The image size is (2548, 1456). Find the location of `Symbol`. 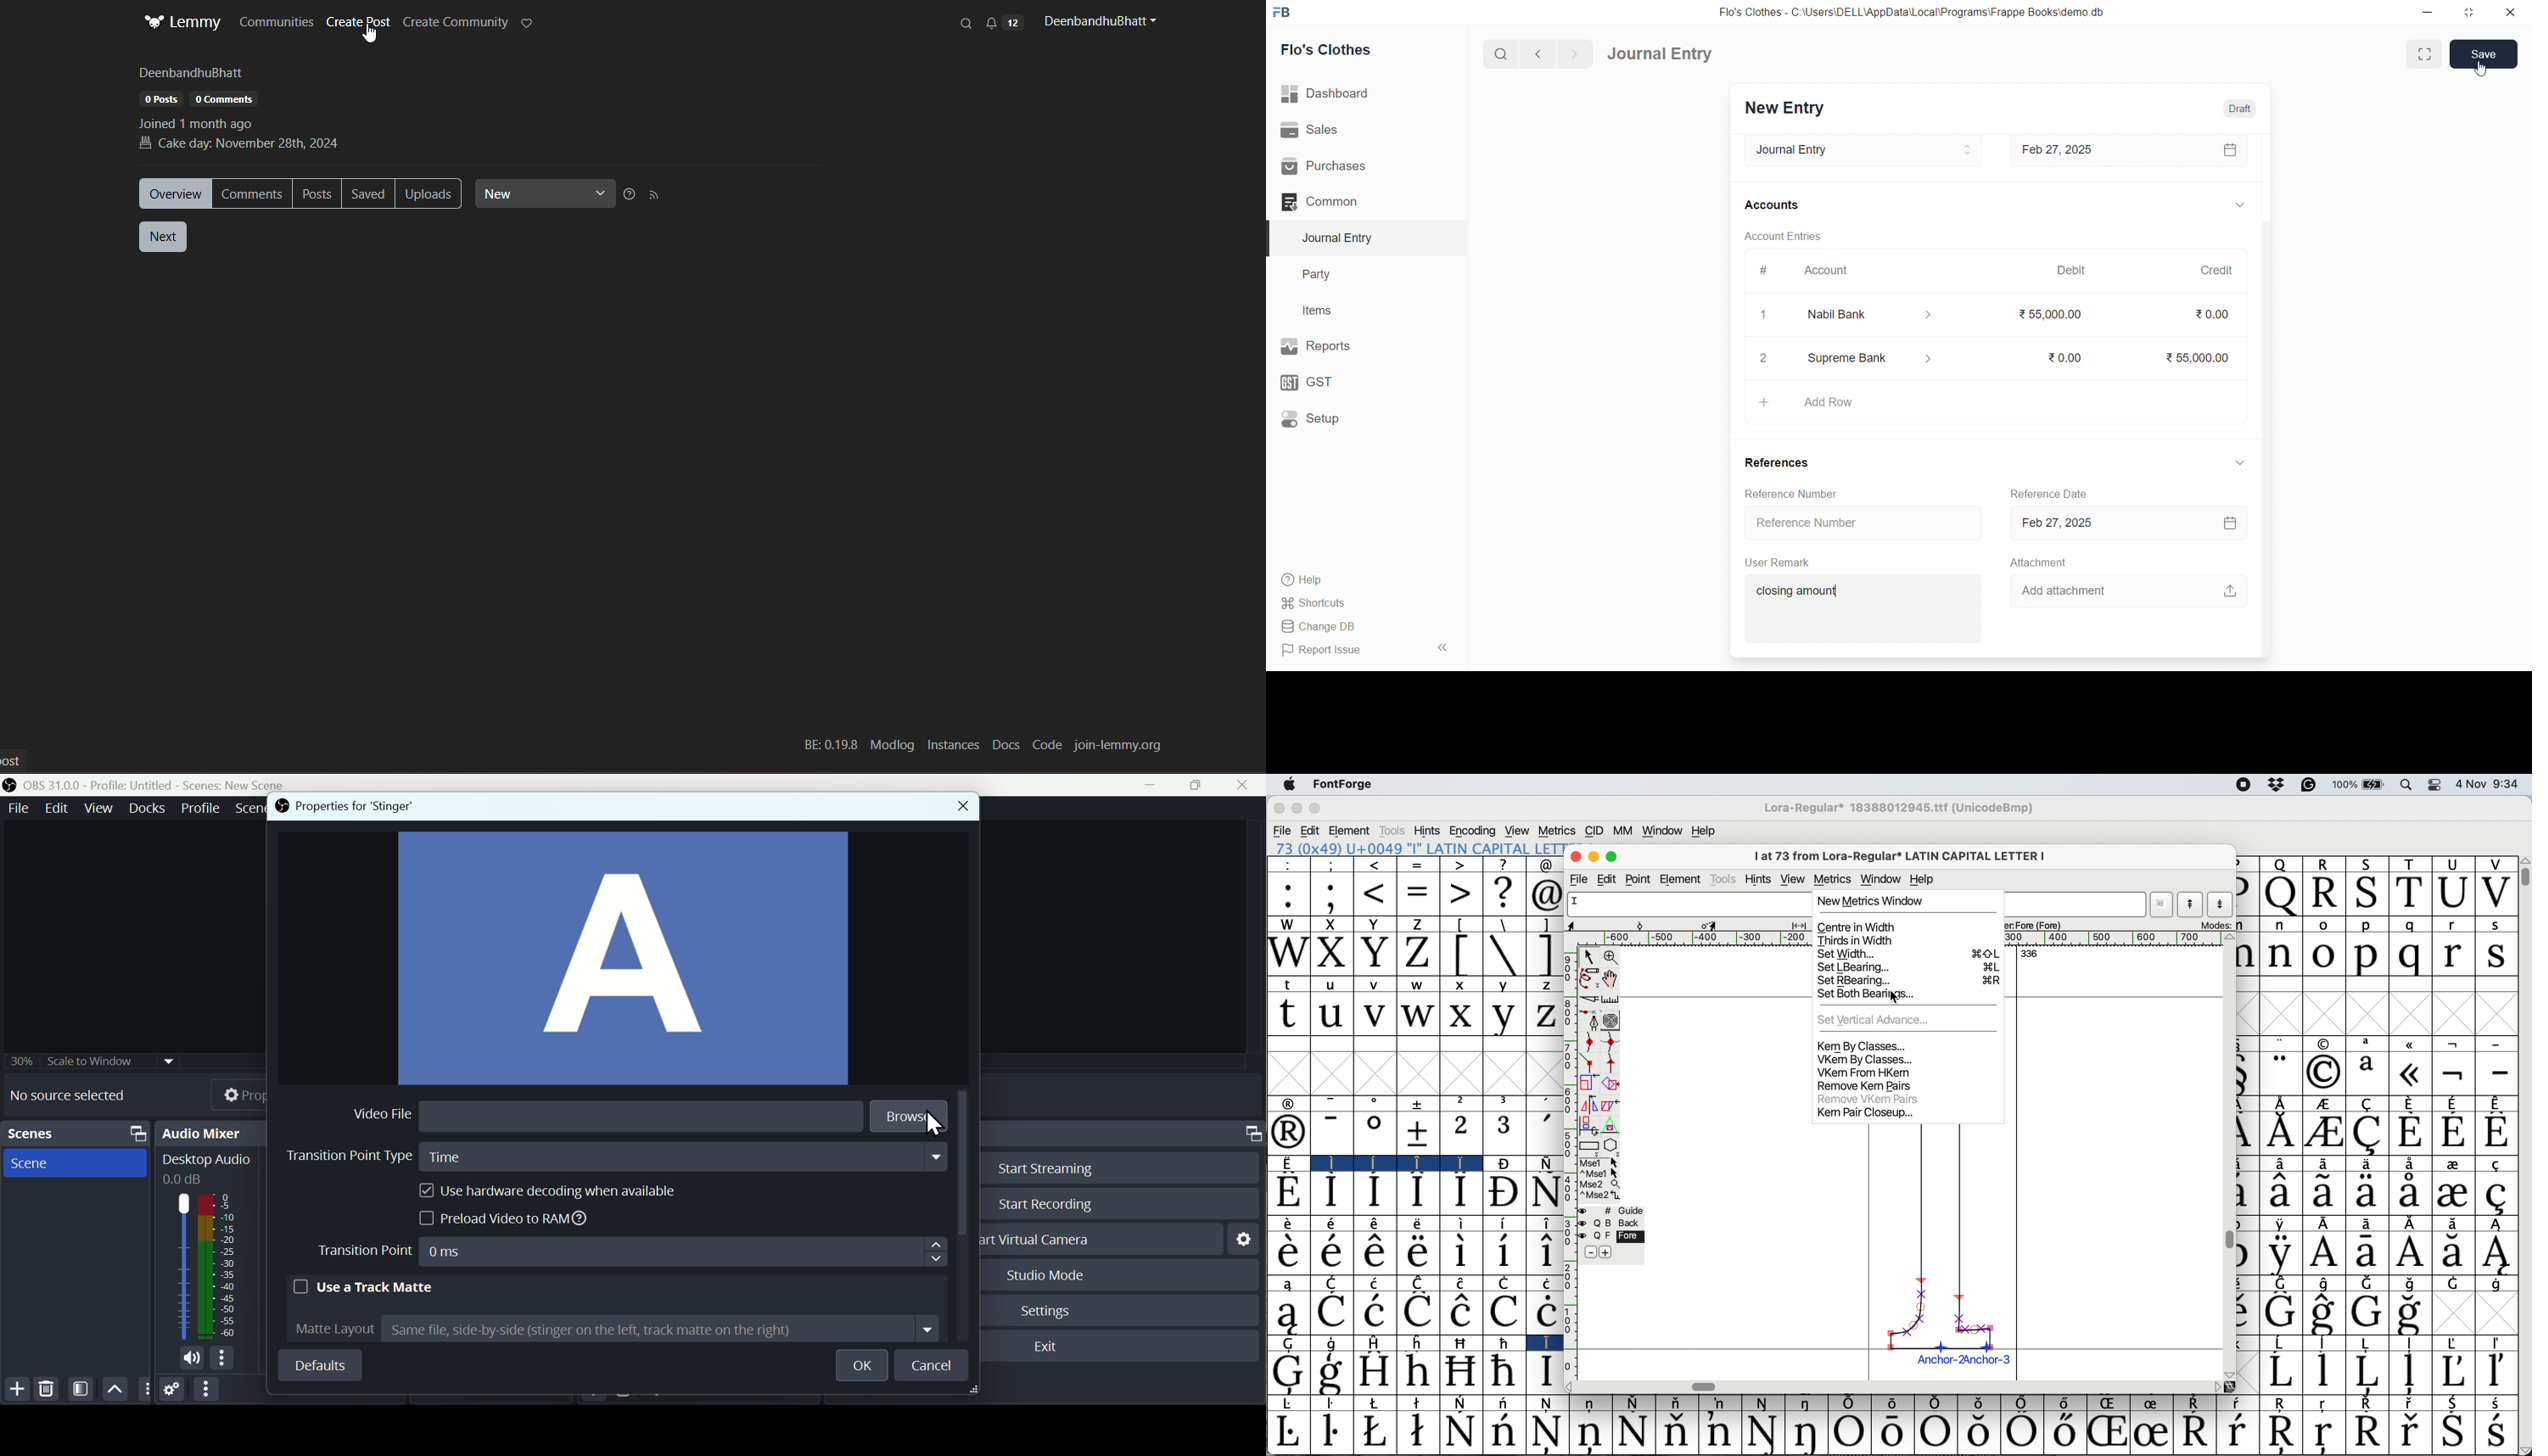

Symbol is located at coordinates (2408, 1193).